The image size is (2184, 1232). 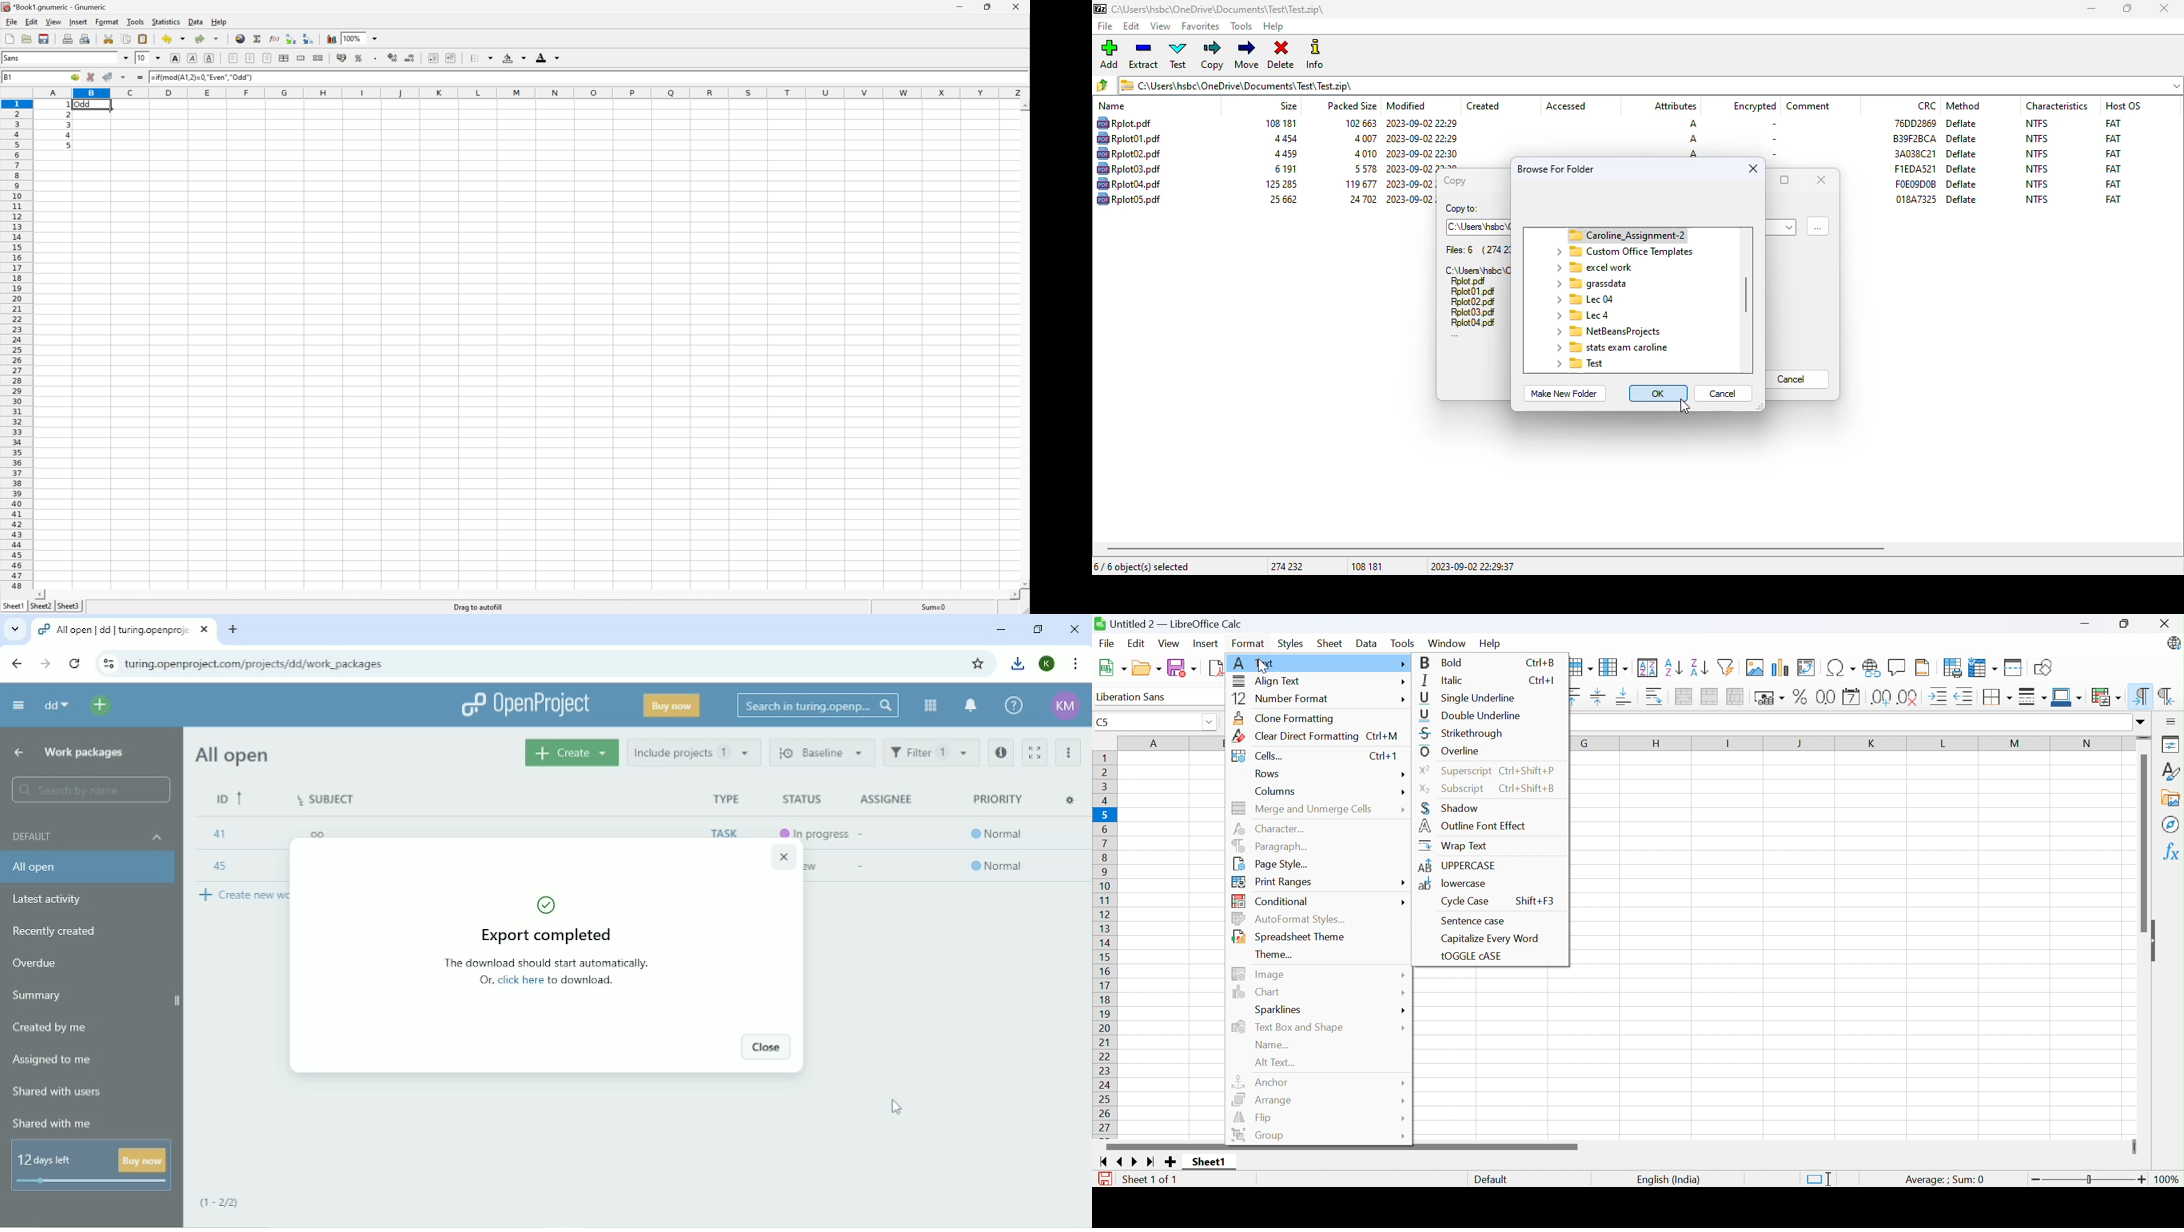 What do you see at coordinates (318, 58) in the screenshot?
I see `Split ranges of merged cells ` at bounding box center [318, 58].